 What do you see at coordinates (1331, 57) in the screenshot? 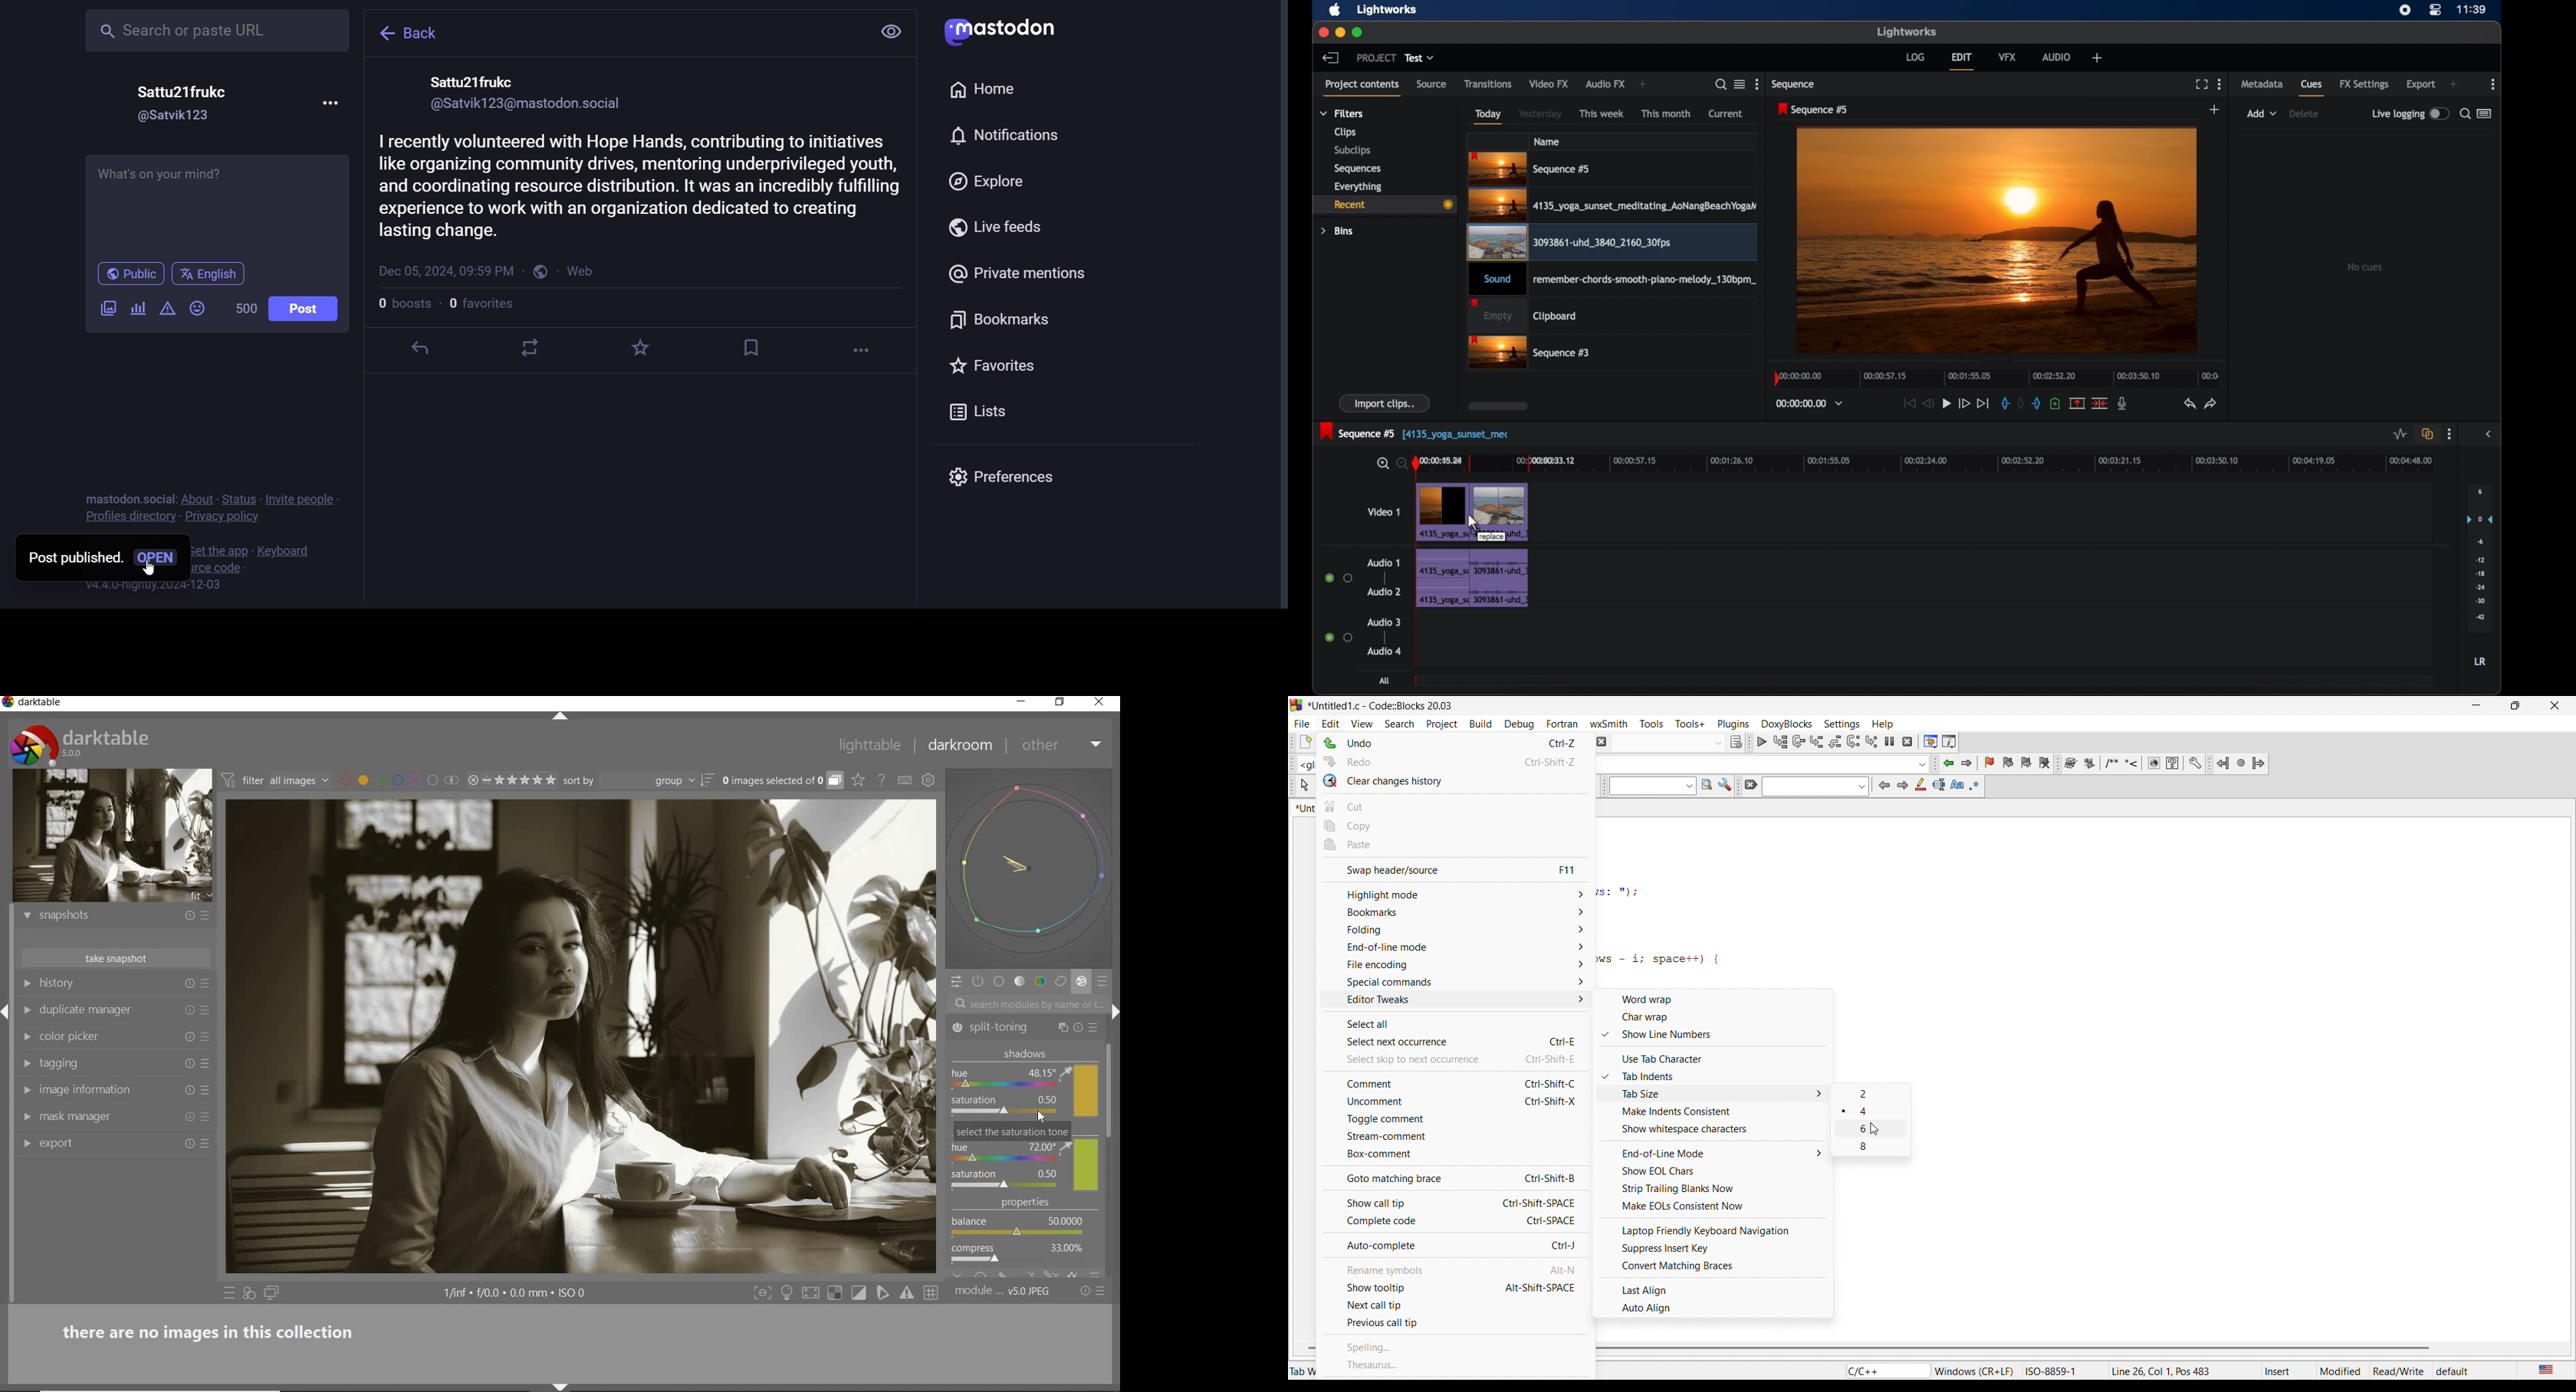
I see `back` at bounding box center [1331, 57].